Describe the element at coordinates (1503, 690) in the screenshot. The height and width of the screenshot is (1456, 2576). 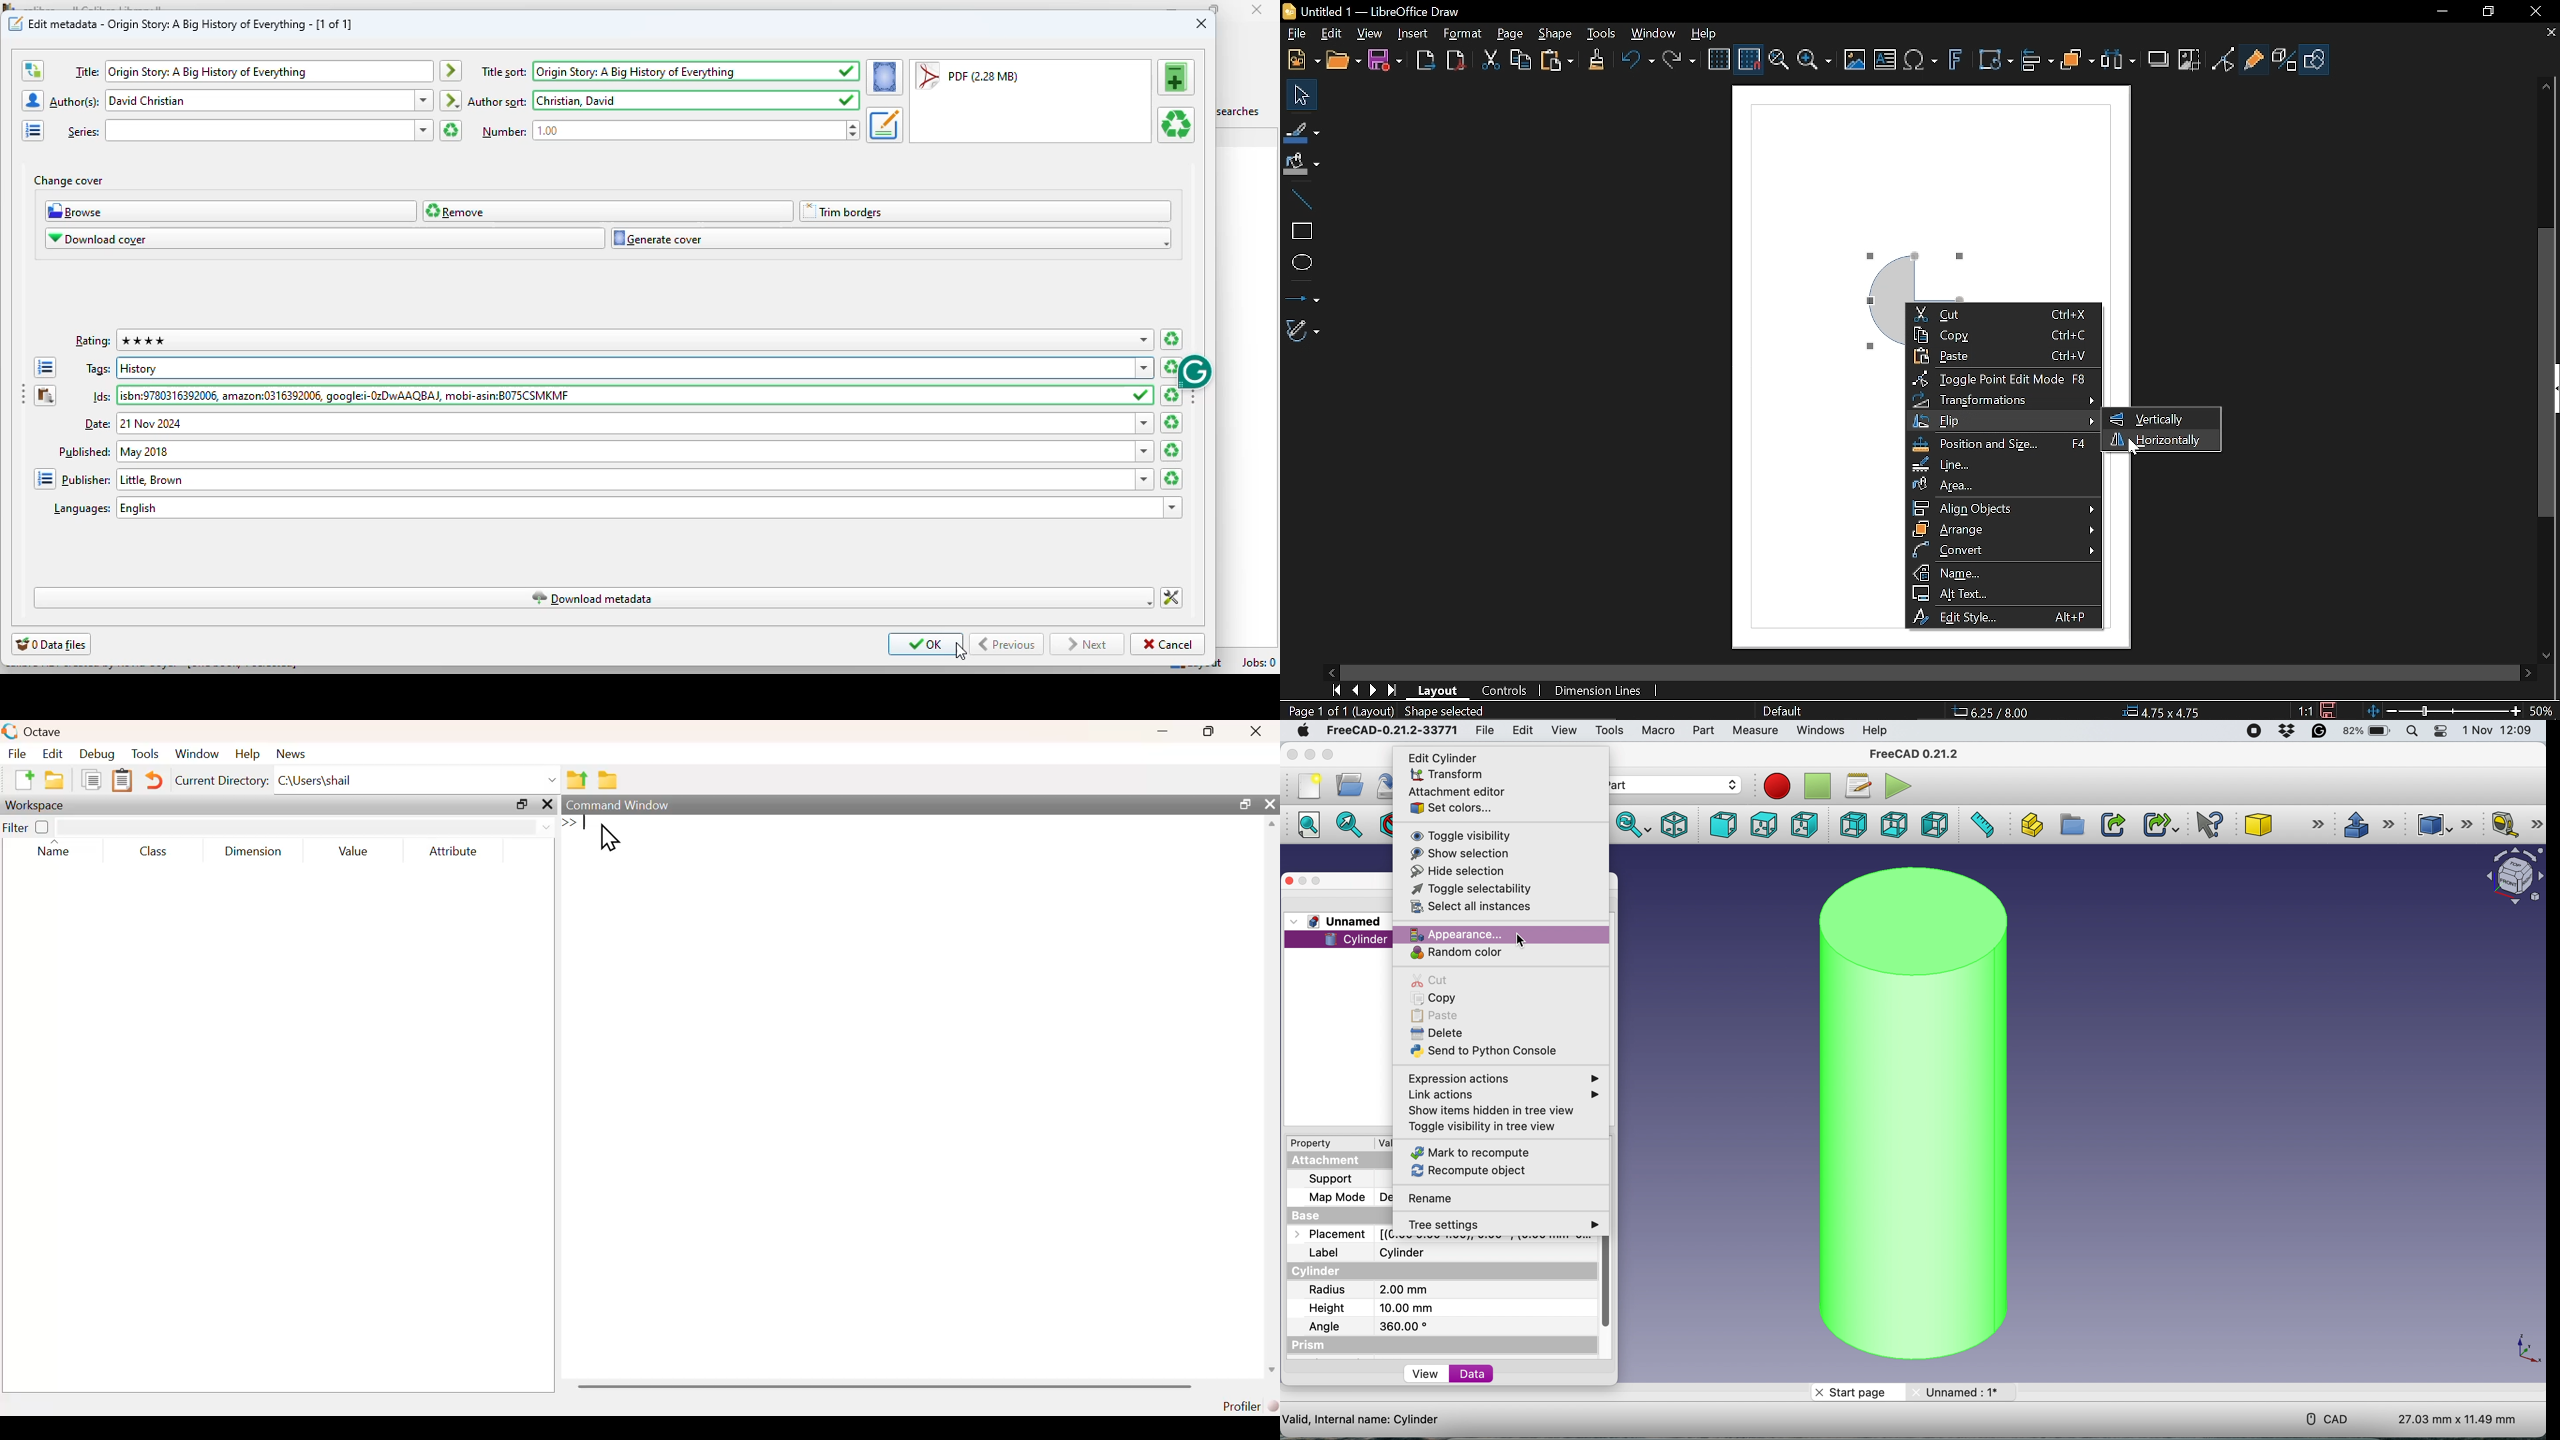
I see `Controls` at that location.